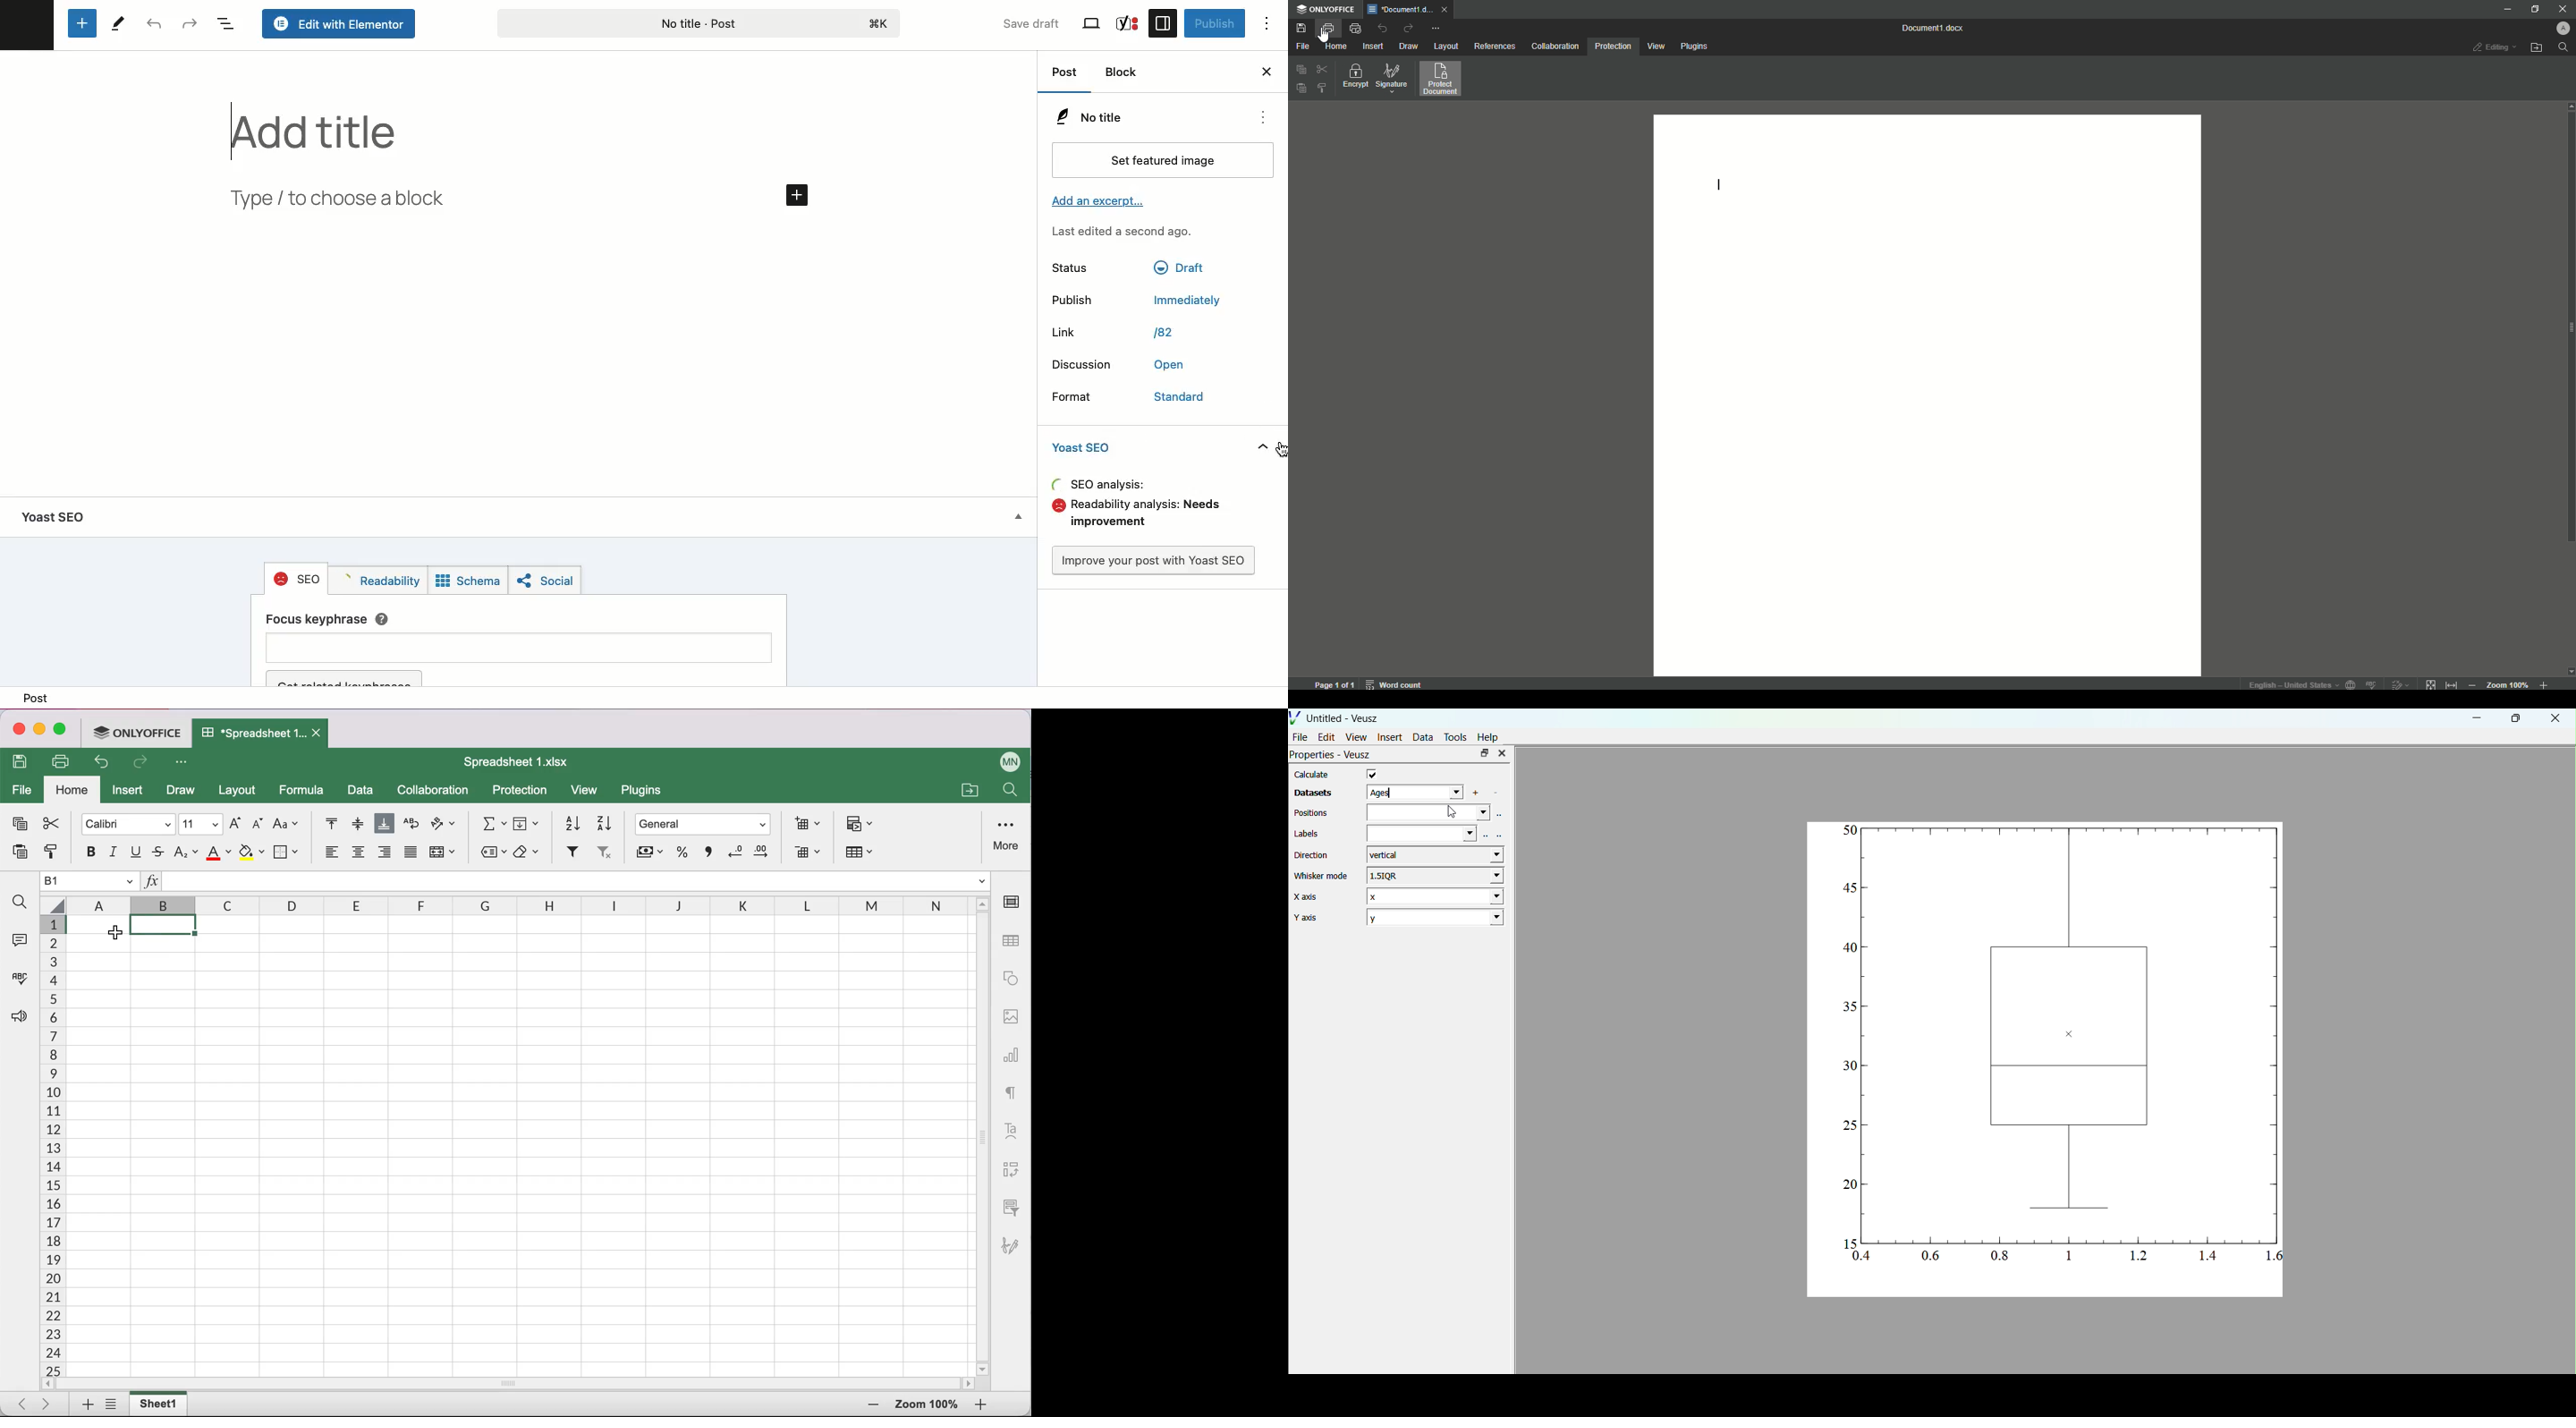 The height and width of the screenshot is (1428, 2576). I want to click on Quick print, so click(1355, 28).